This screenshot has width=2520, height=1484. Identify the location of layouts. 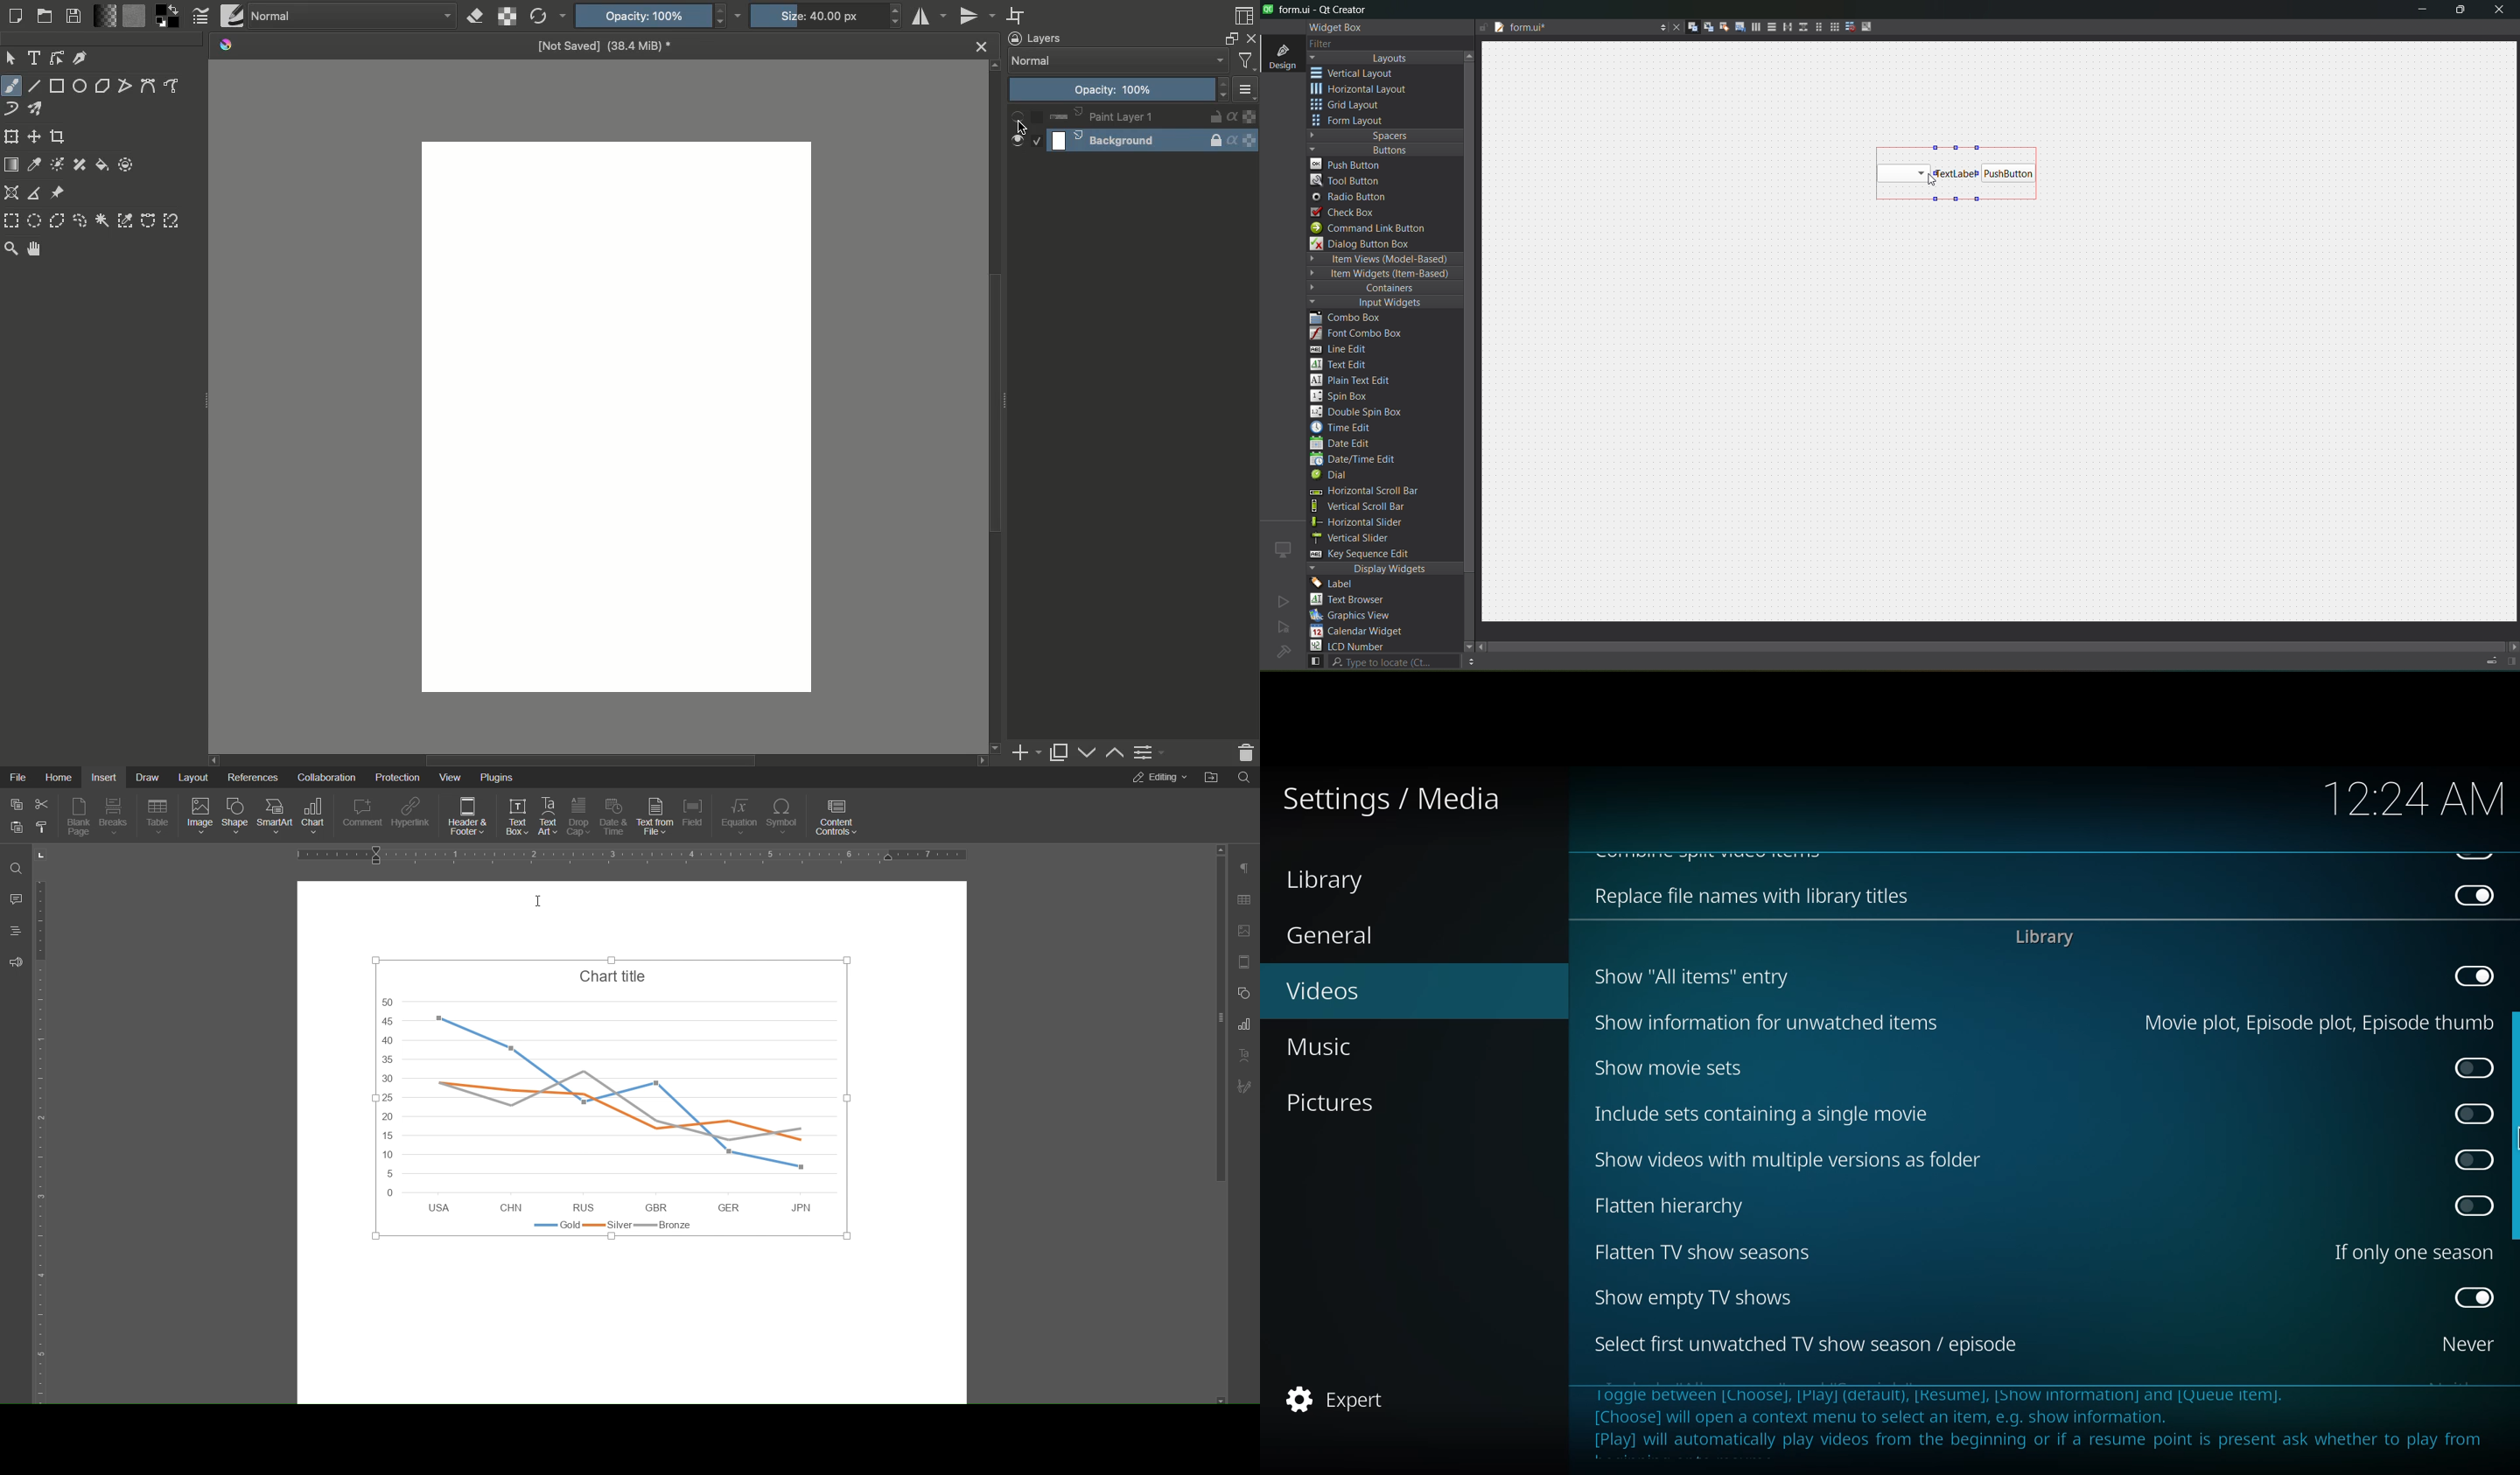
(1385, 58).